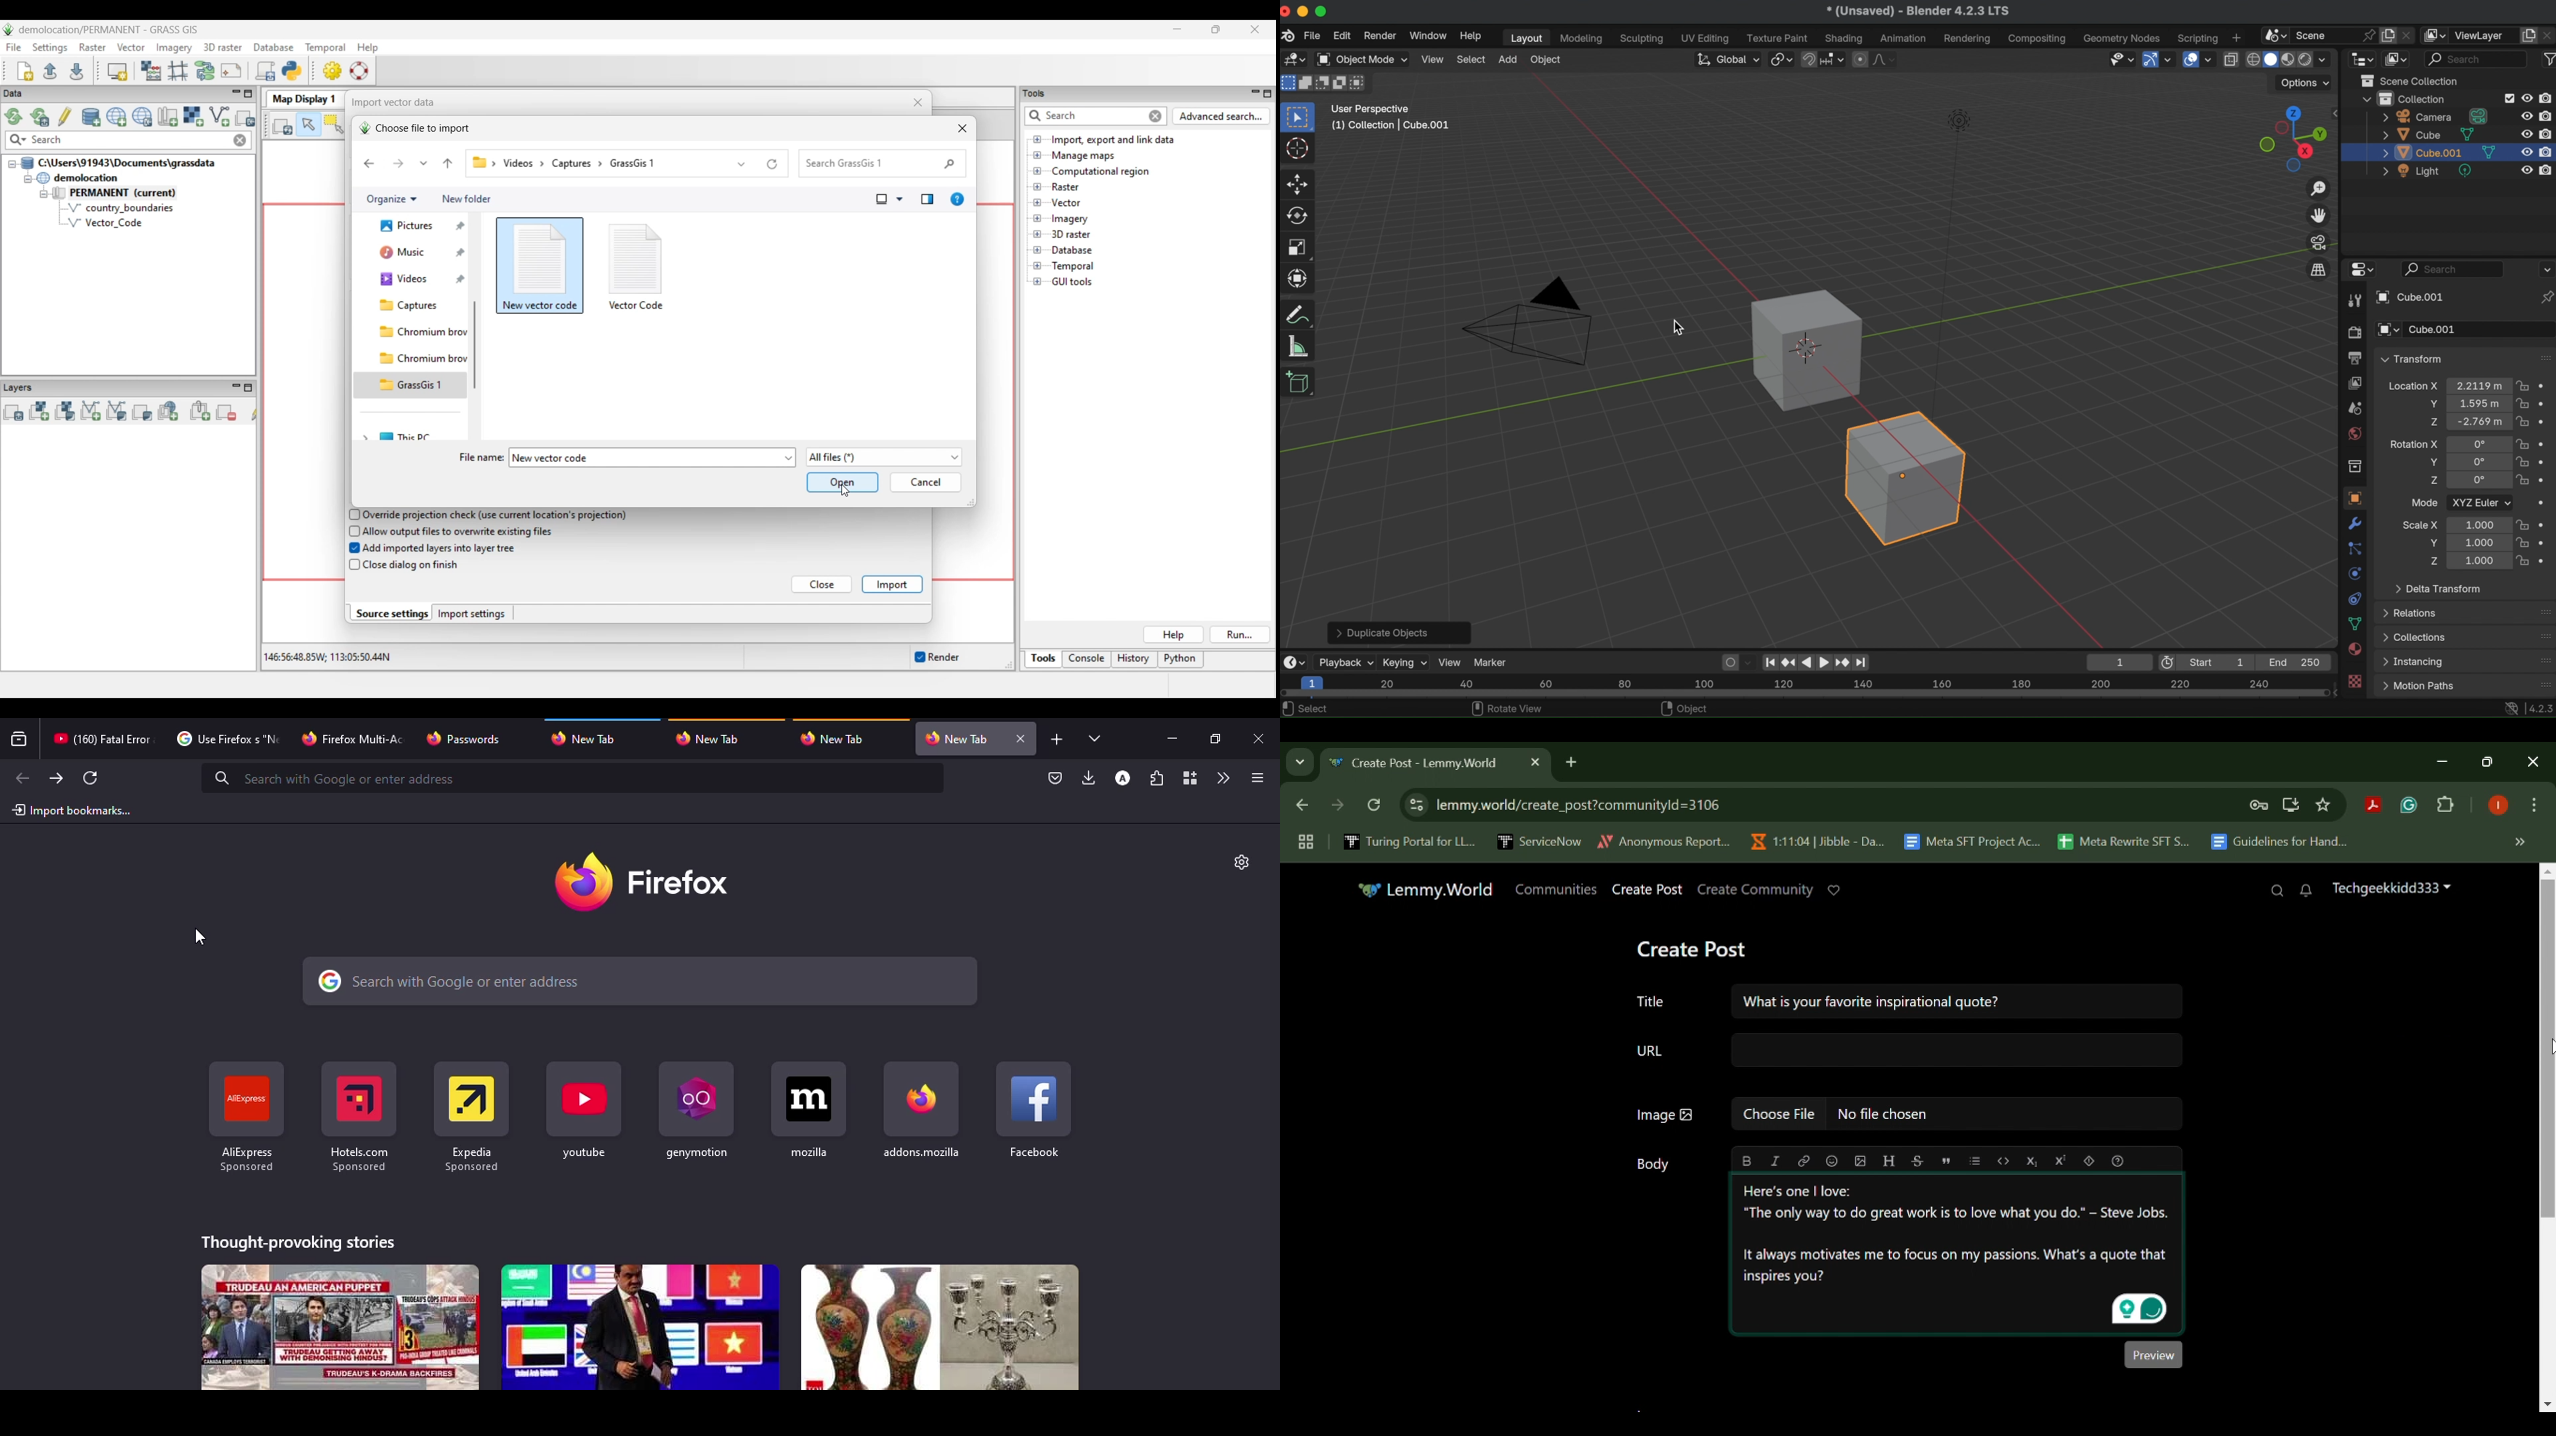 Image resolution: width=2576 pixels, height=1456 pixels. Describe the element at coordinates (246, 1119) in the screenshot. I see `shortcuts` at that location.